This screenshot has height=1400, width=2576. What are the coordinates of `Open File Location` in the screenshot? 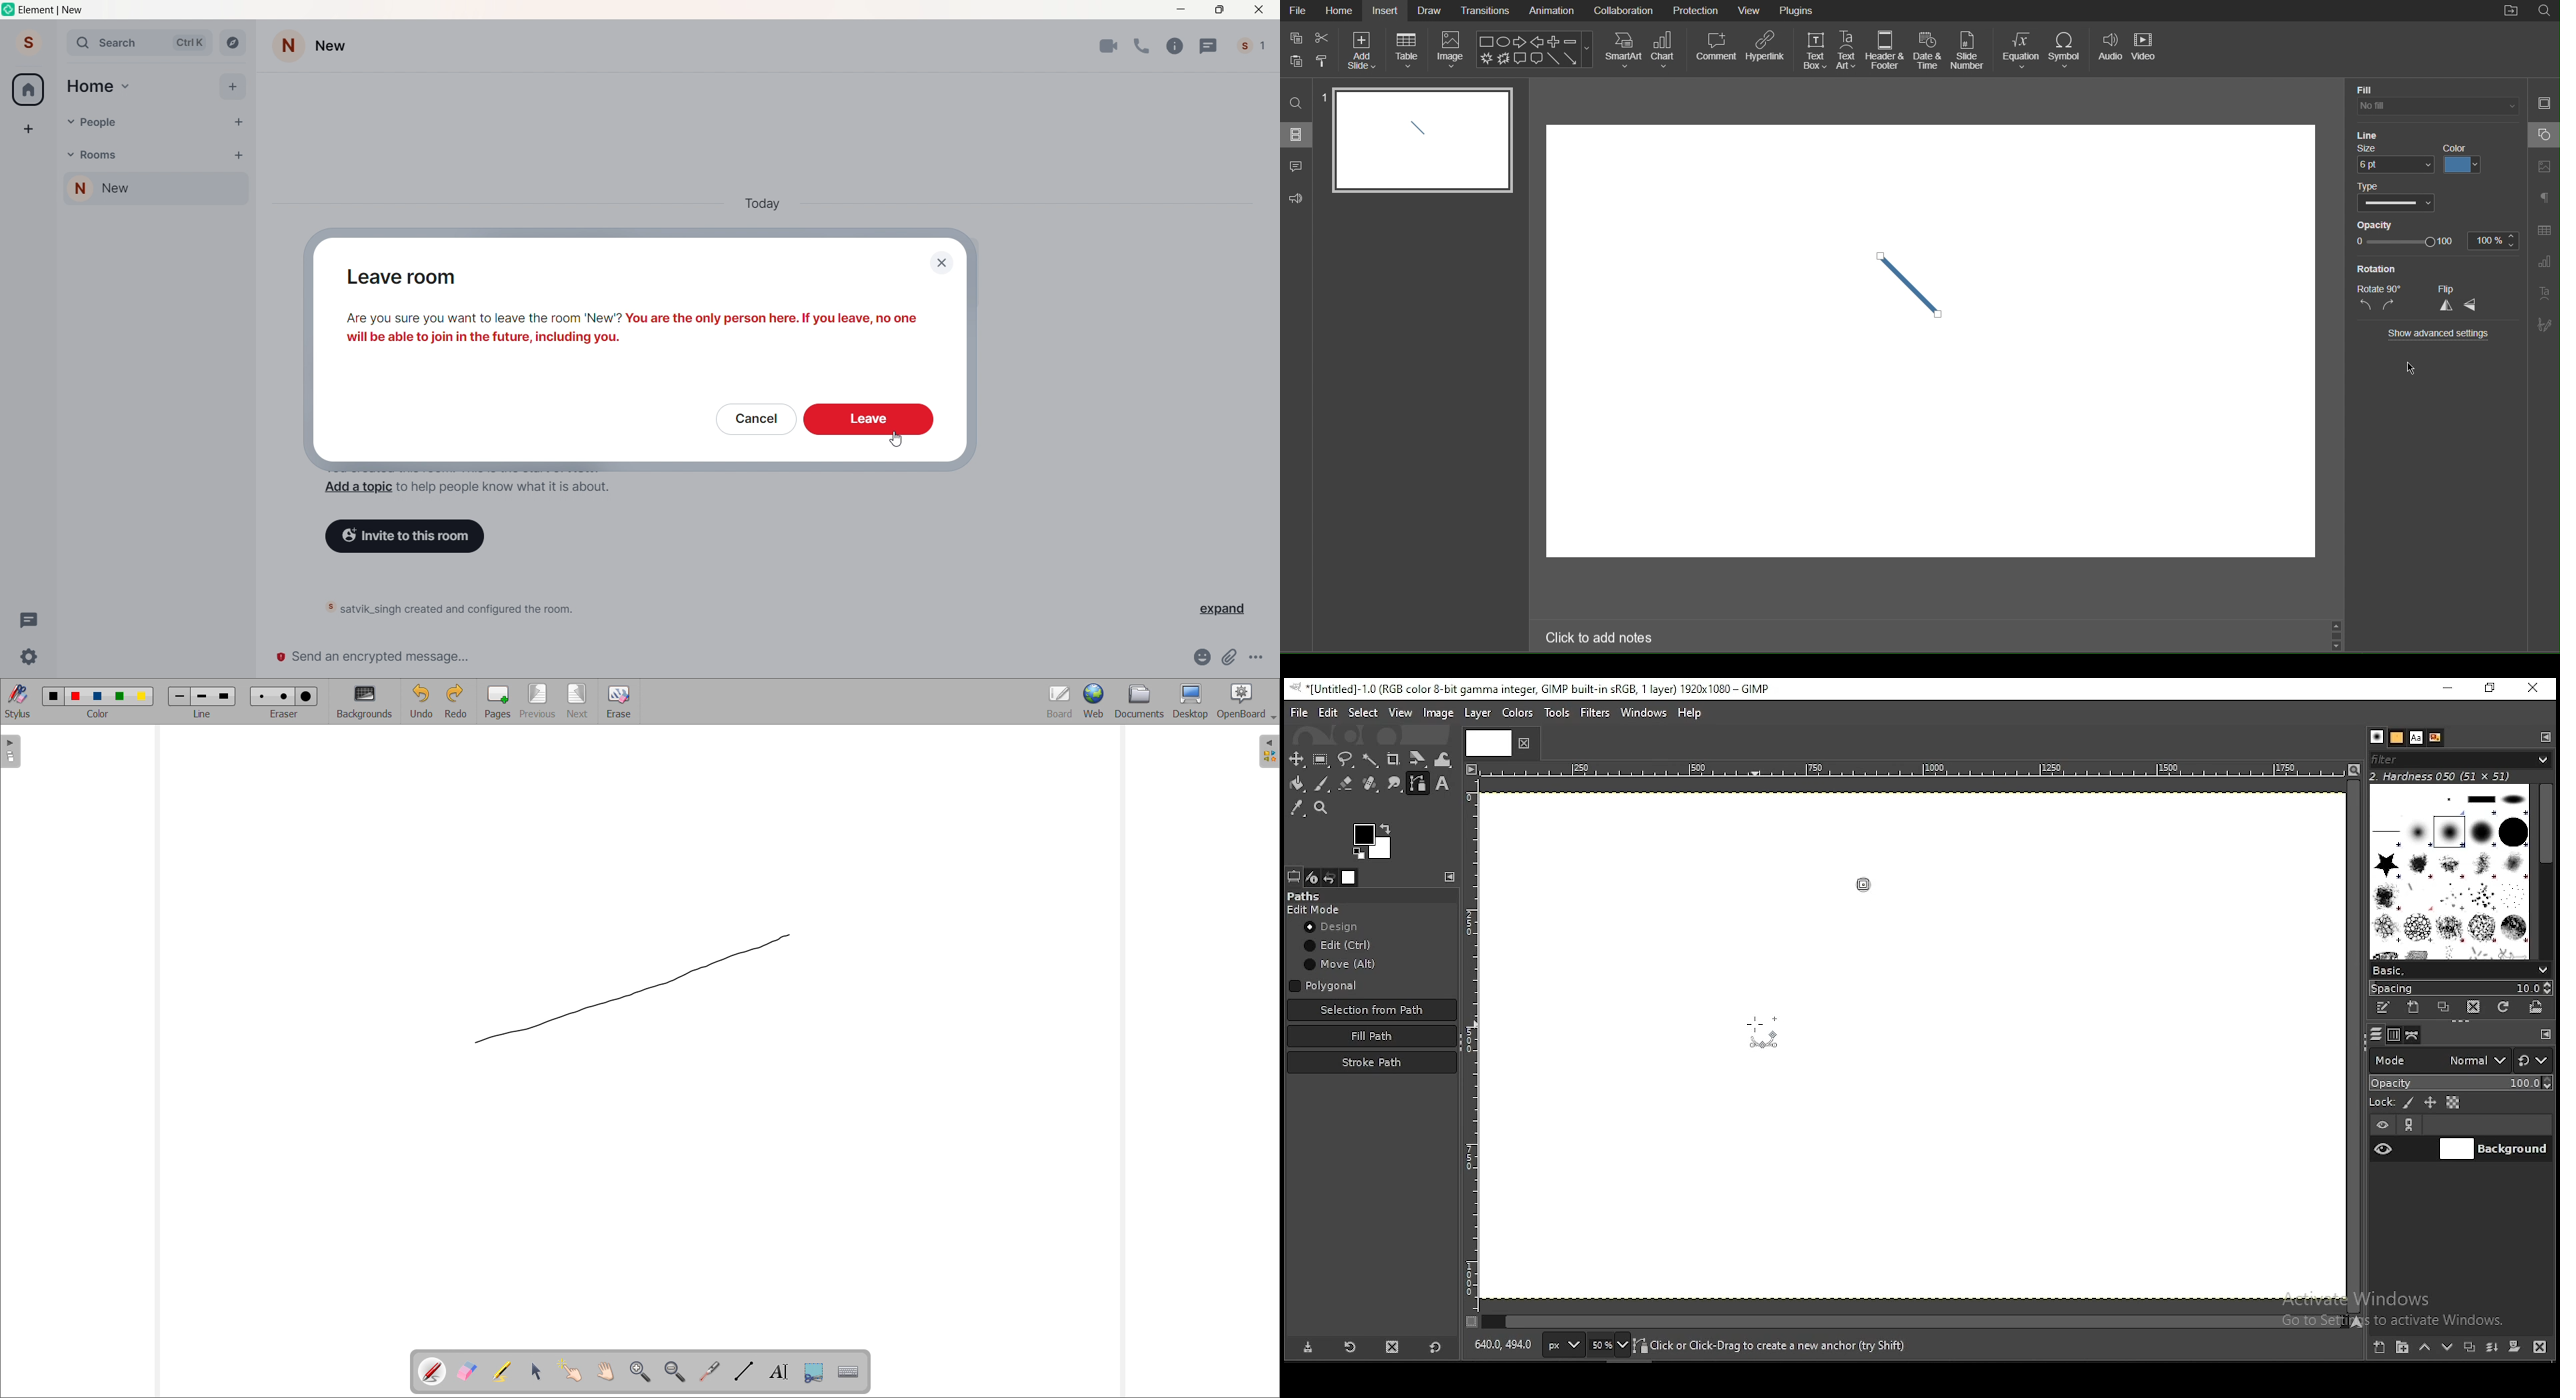 It's located at (2511, 11).